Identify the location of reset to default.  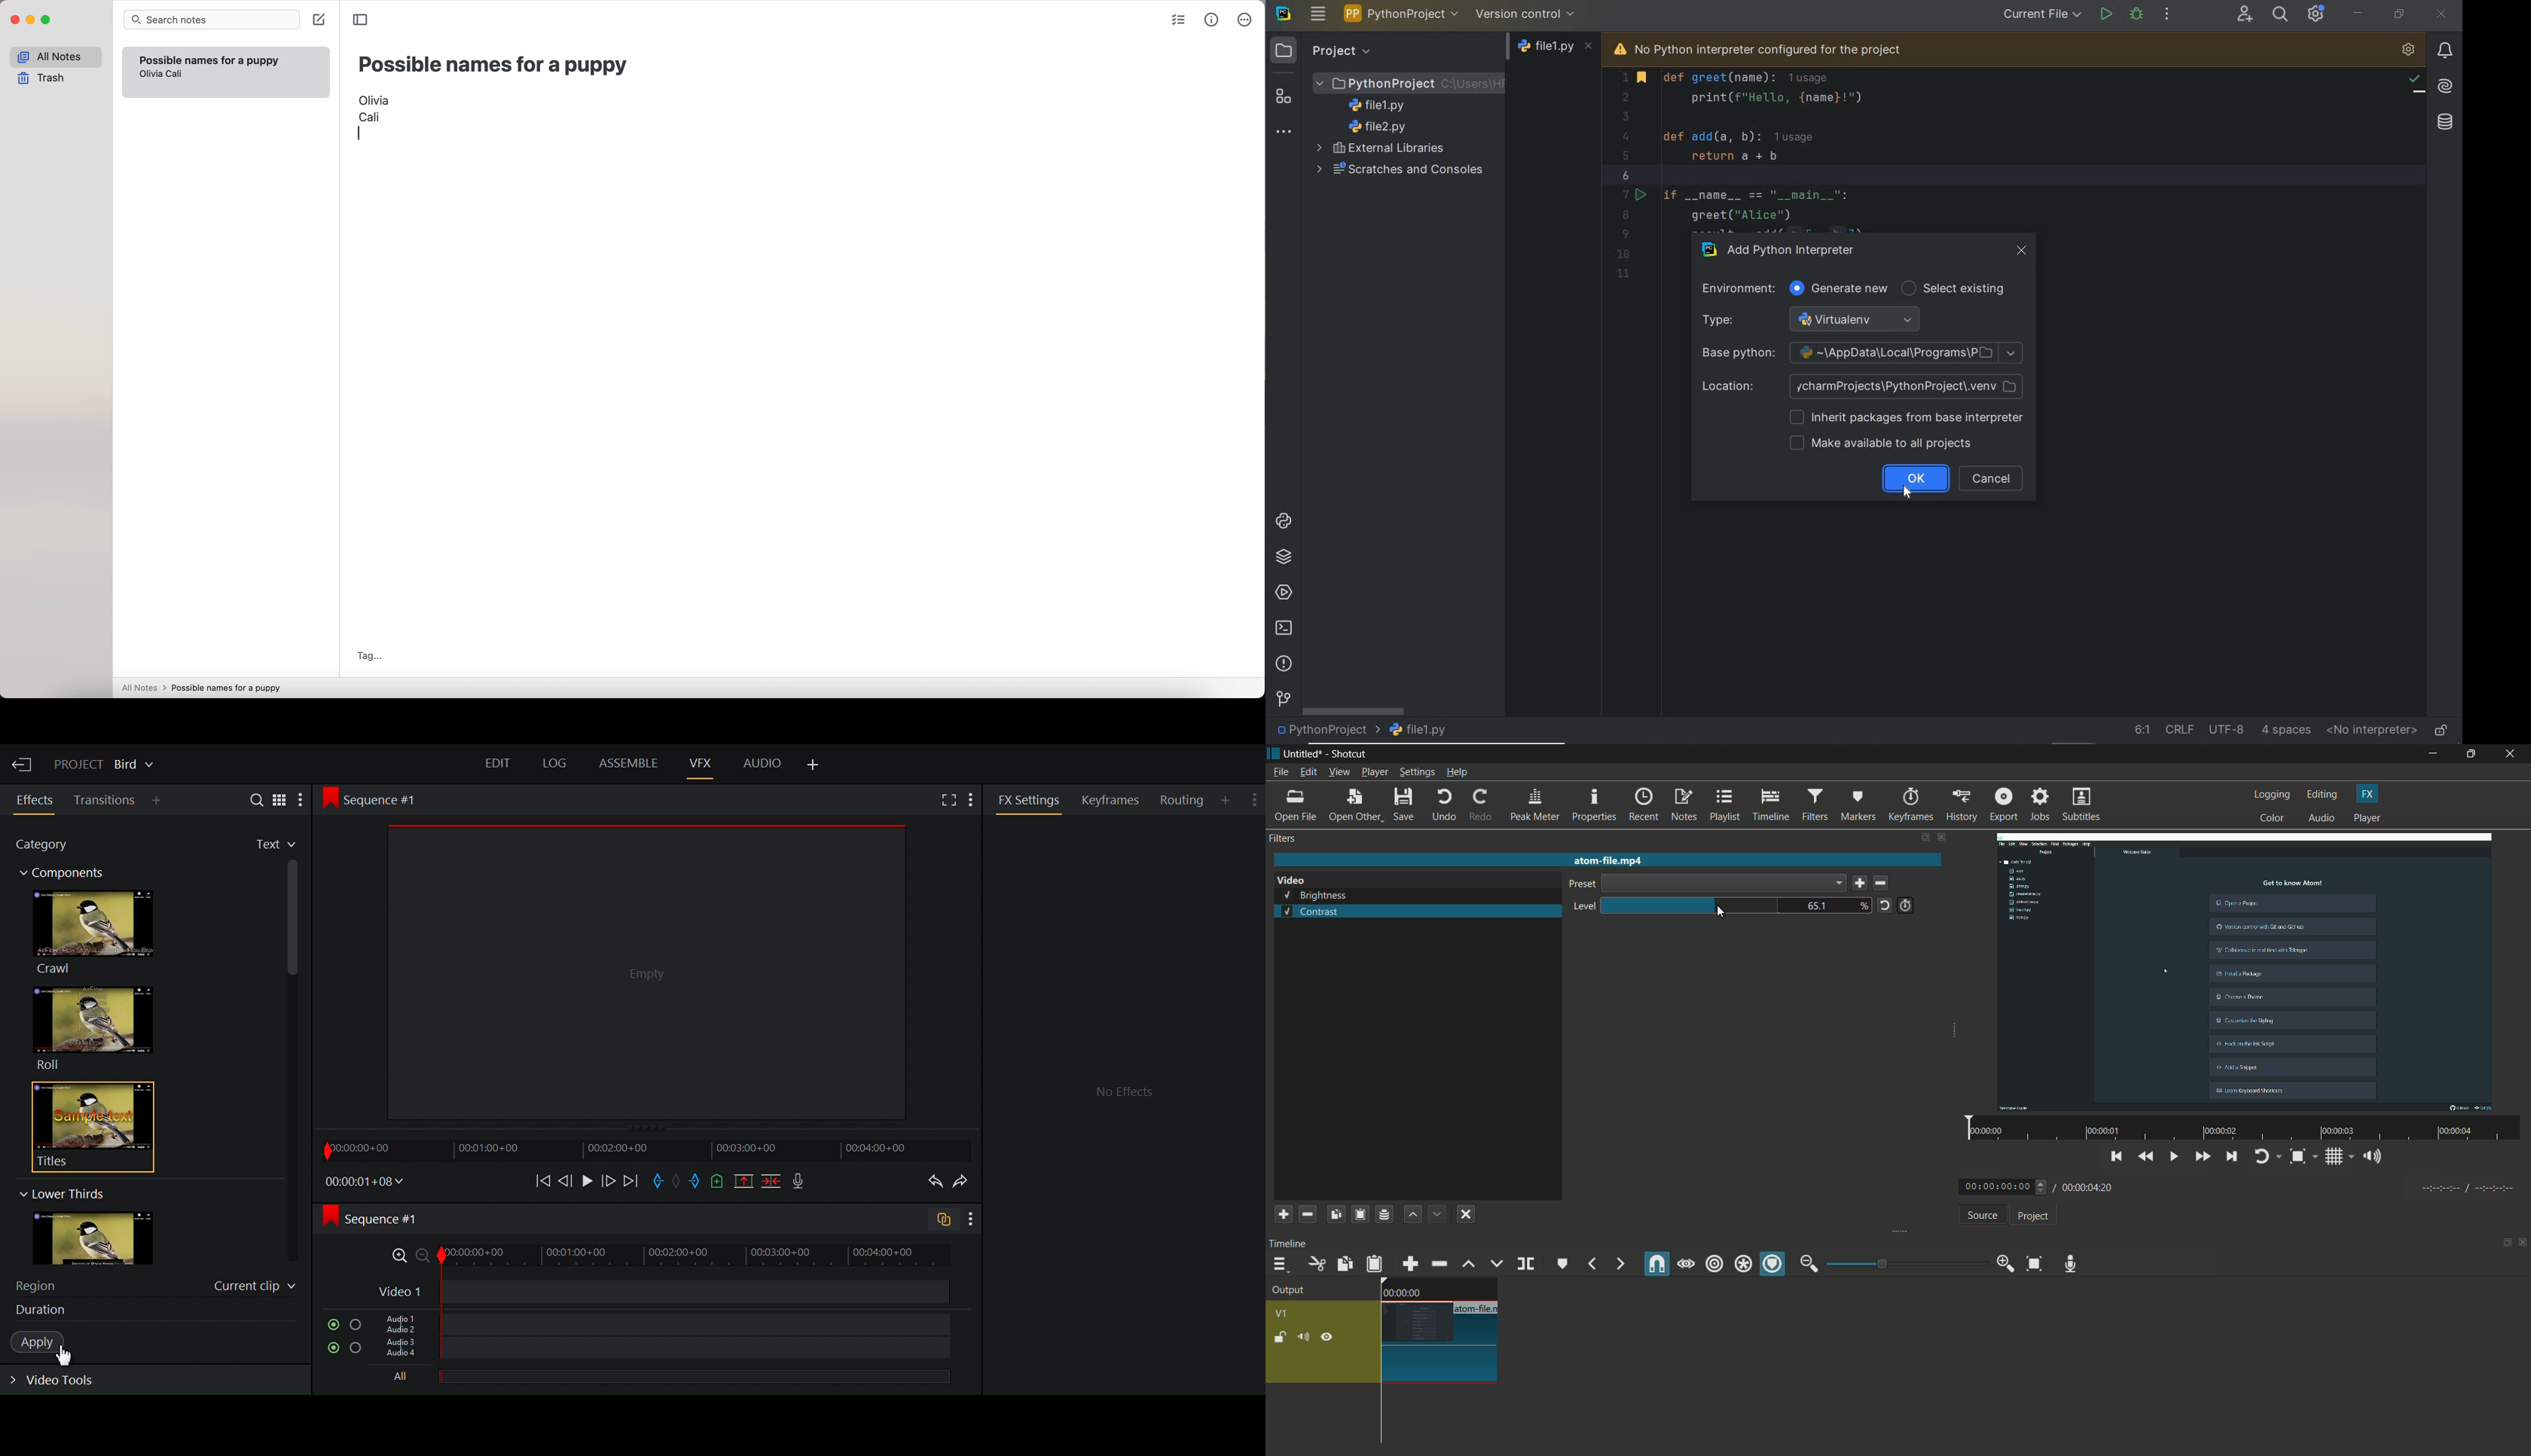
(1884, 904).